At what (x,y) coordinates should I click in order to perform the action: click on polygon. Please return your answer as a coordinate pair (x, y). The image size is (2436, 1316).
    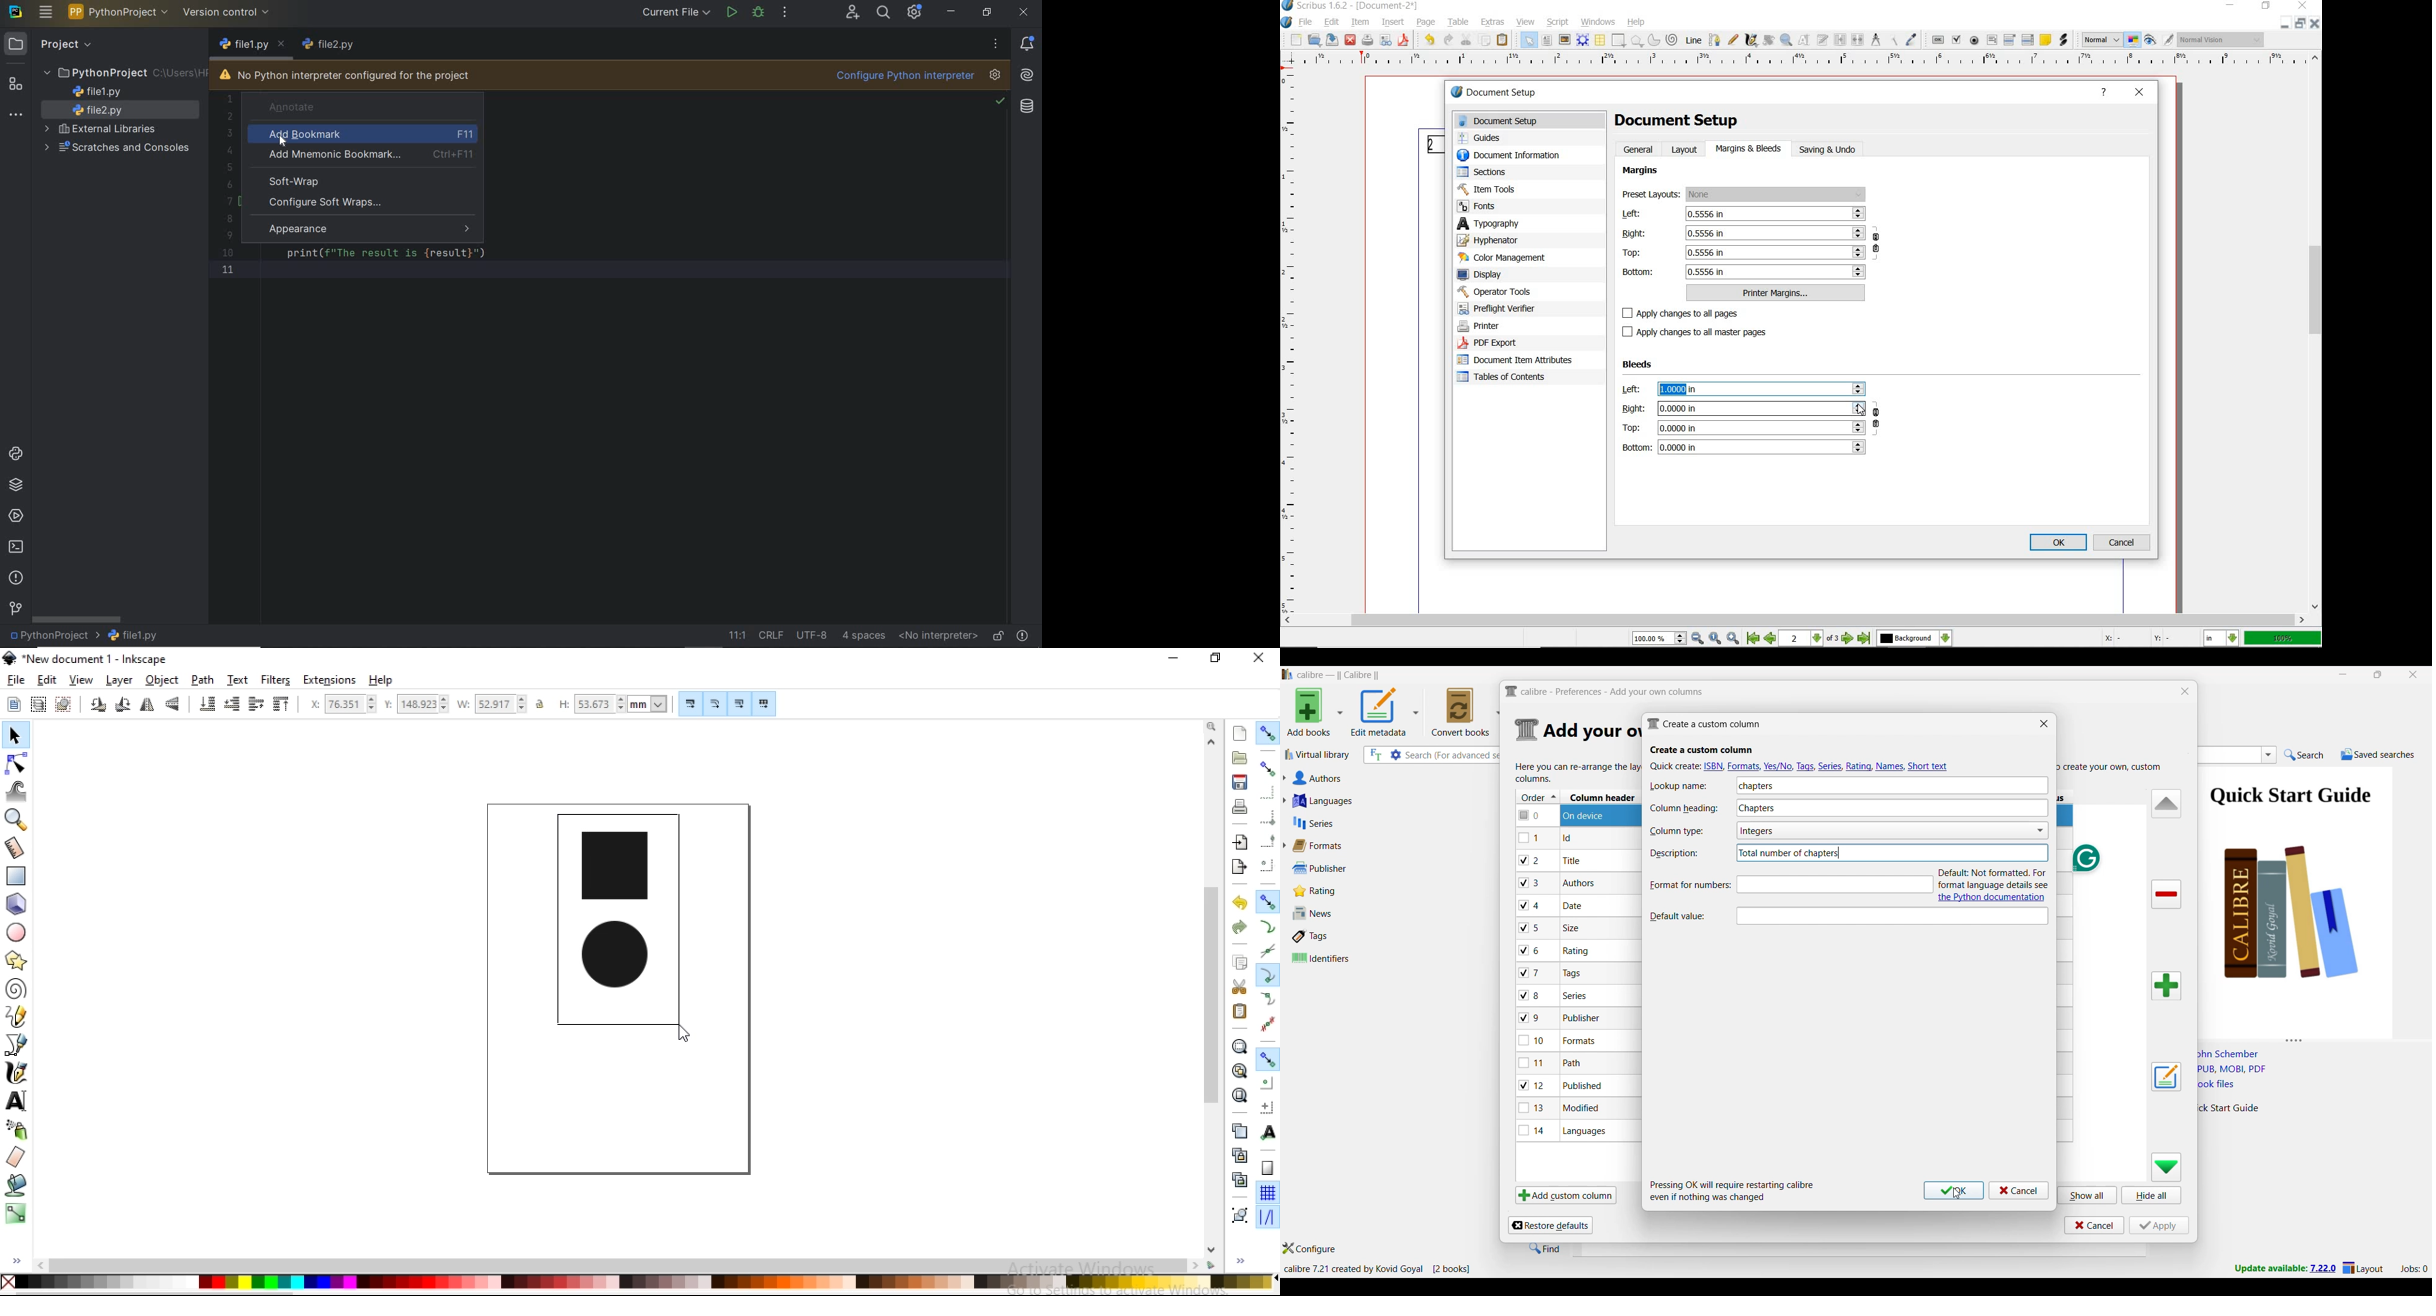
    Looking at the image, I should click on (1637, 41).